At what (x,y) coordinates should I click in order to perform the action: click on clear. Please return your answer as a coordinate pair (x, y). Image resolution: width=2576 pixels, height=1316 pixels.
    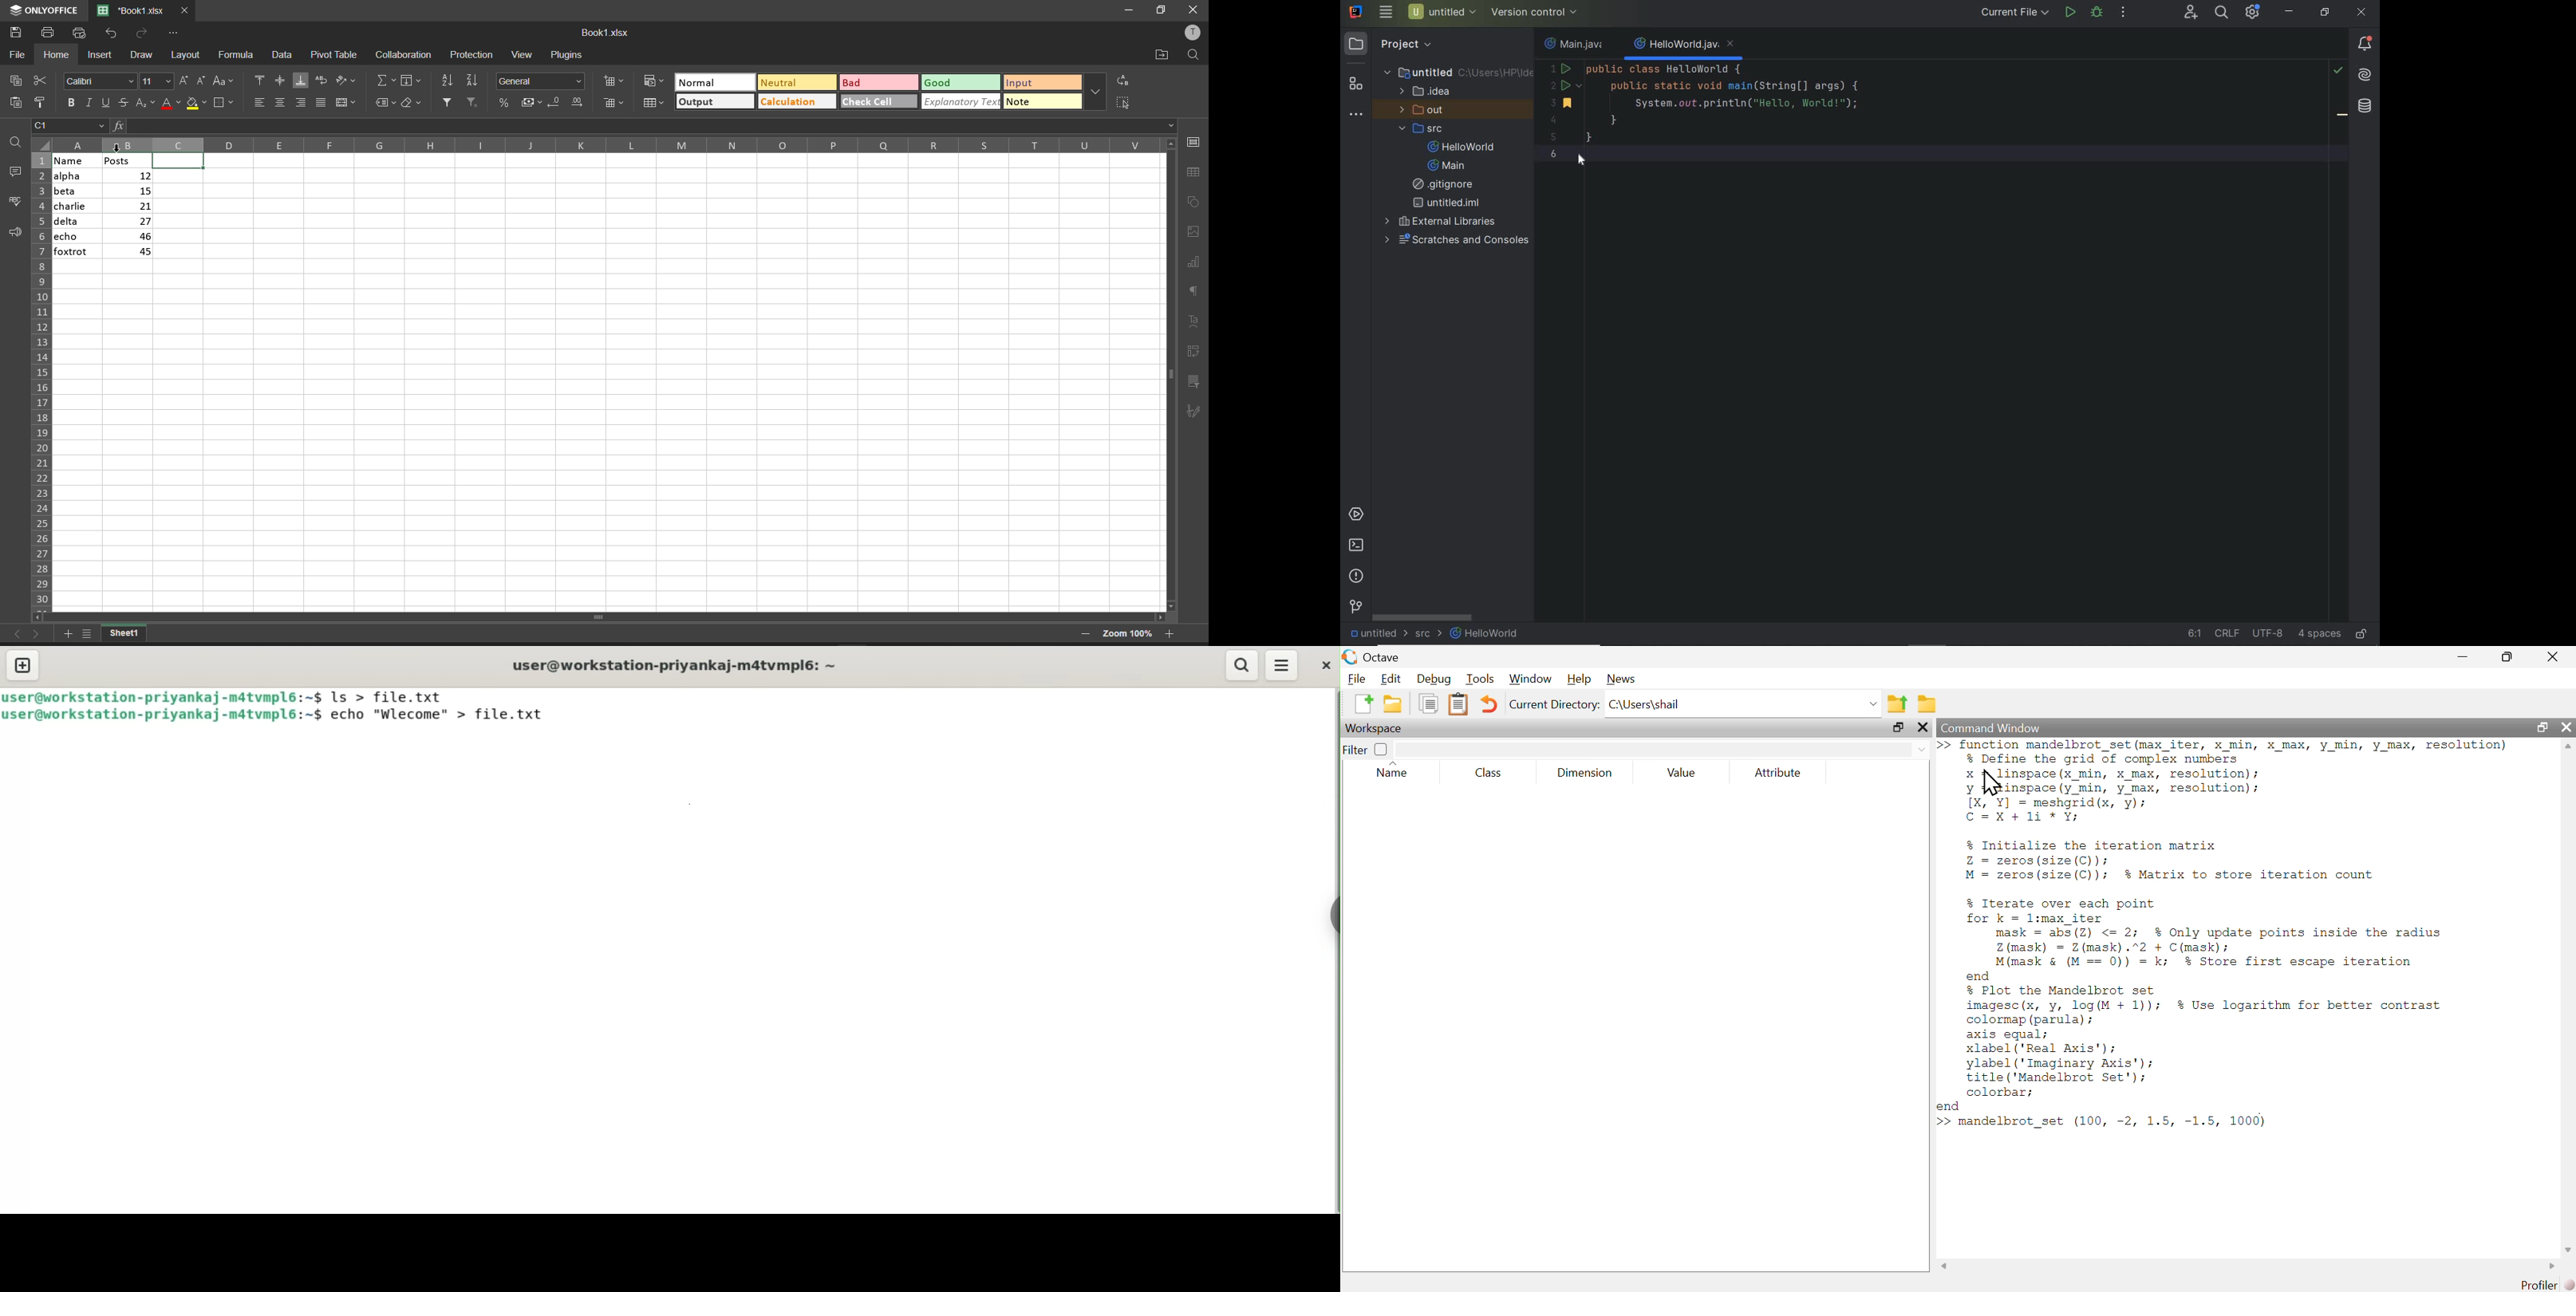
    Looking at the image, I should click on (413, 101).